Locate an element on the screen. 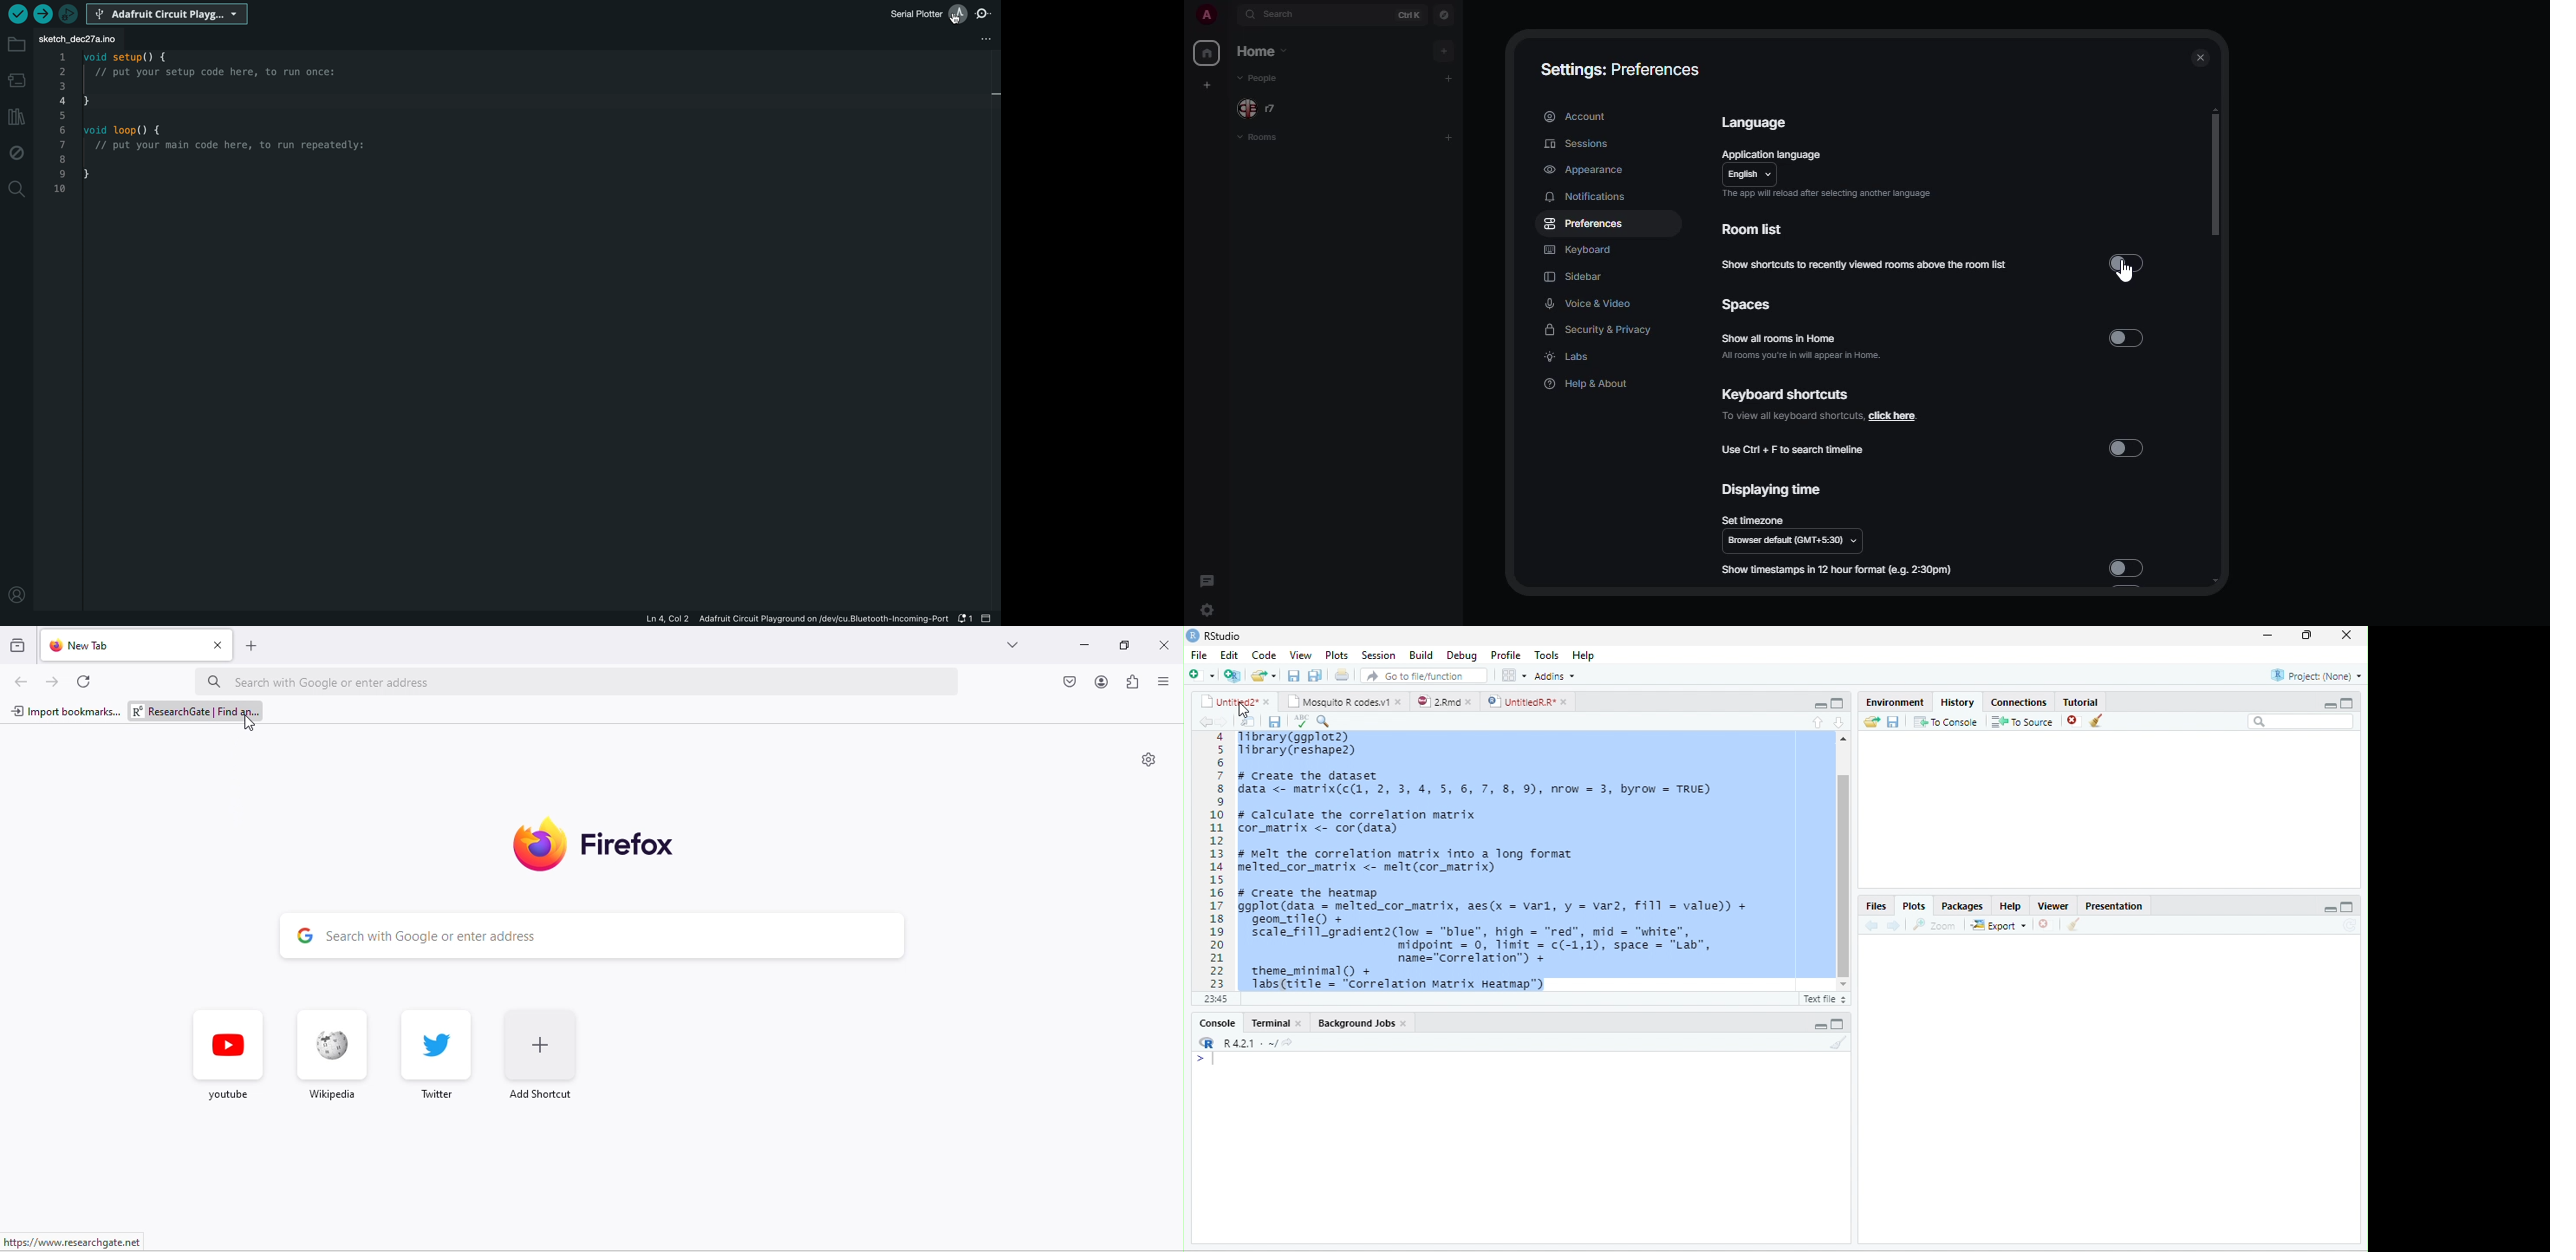  close is located at coordinates (2350, 636).